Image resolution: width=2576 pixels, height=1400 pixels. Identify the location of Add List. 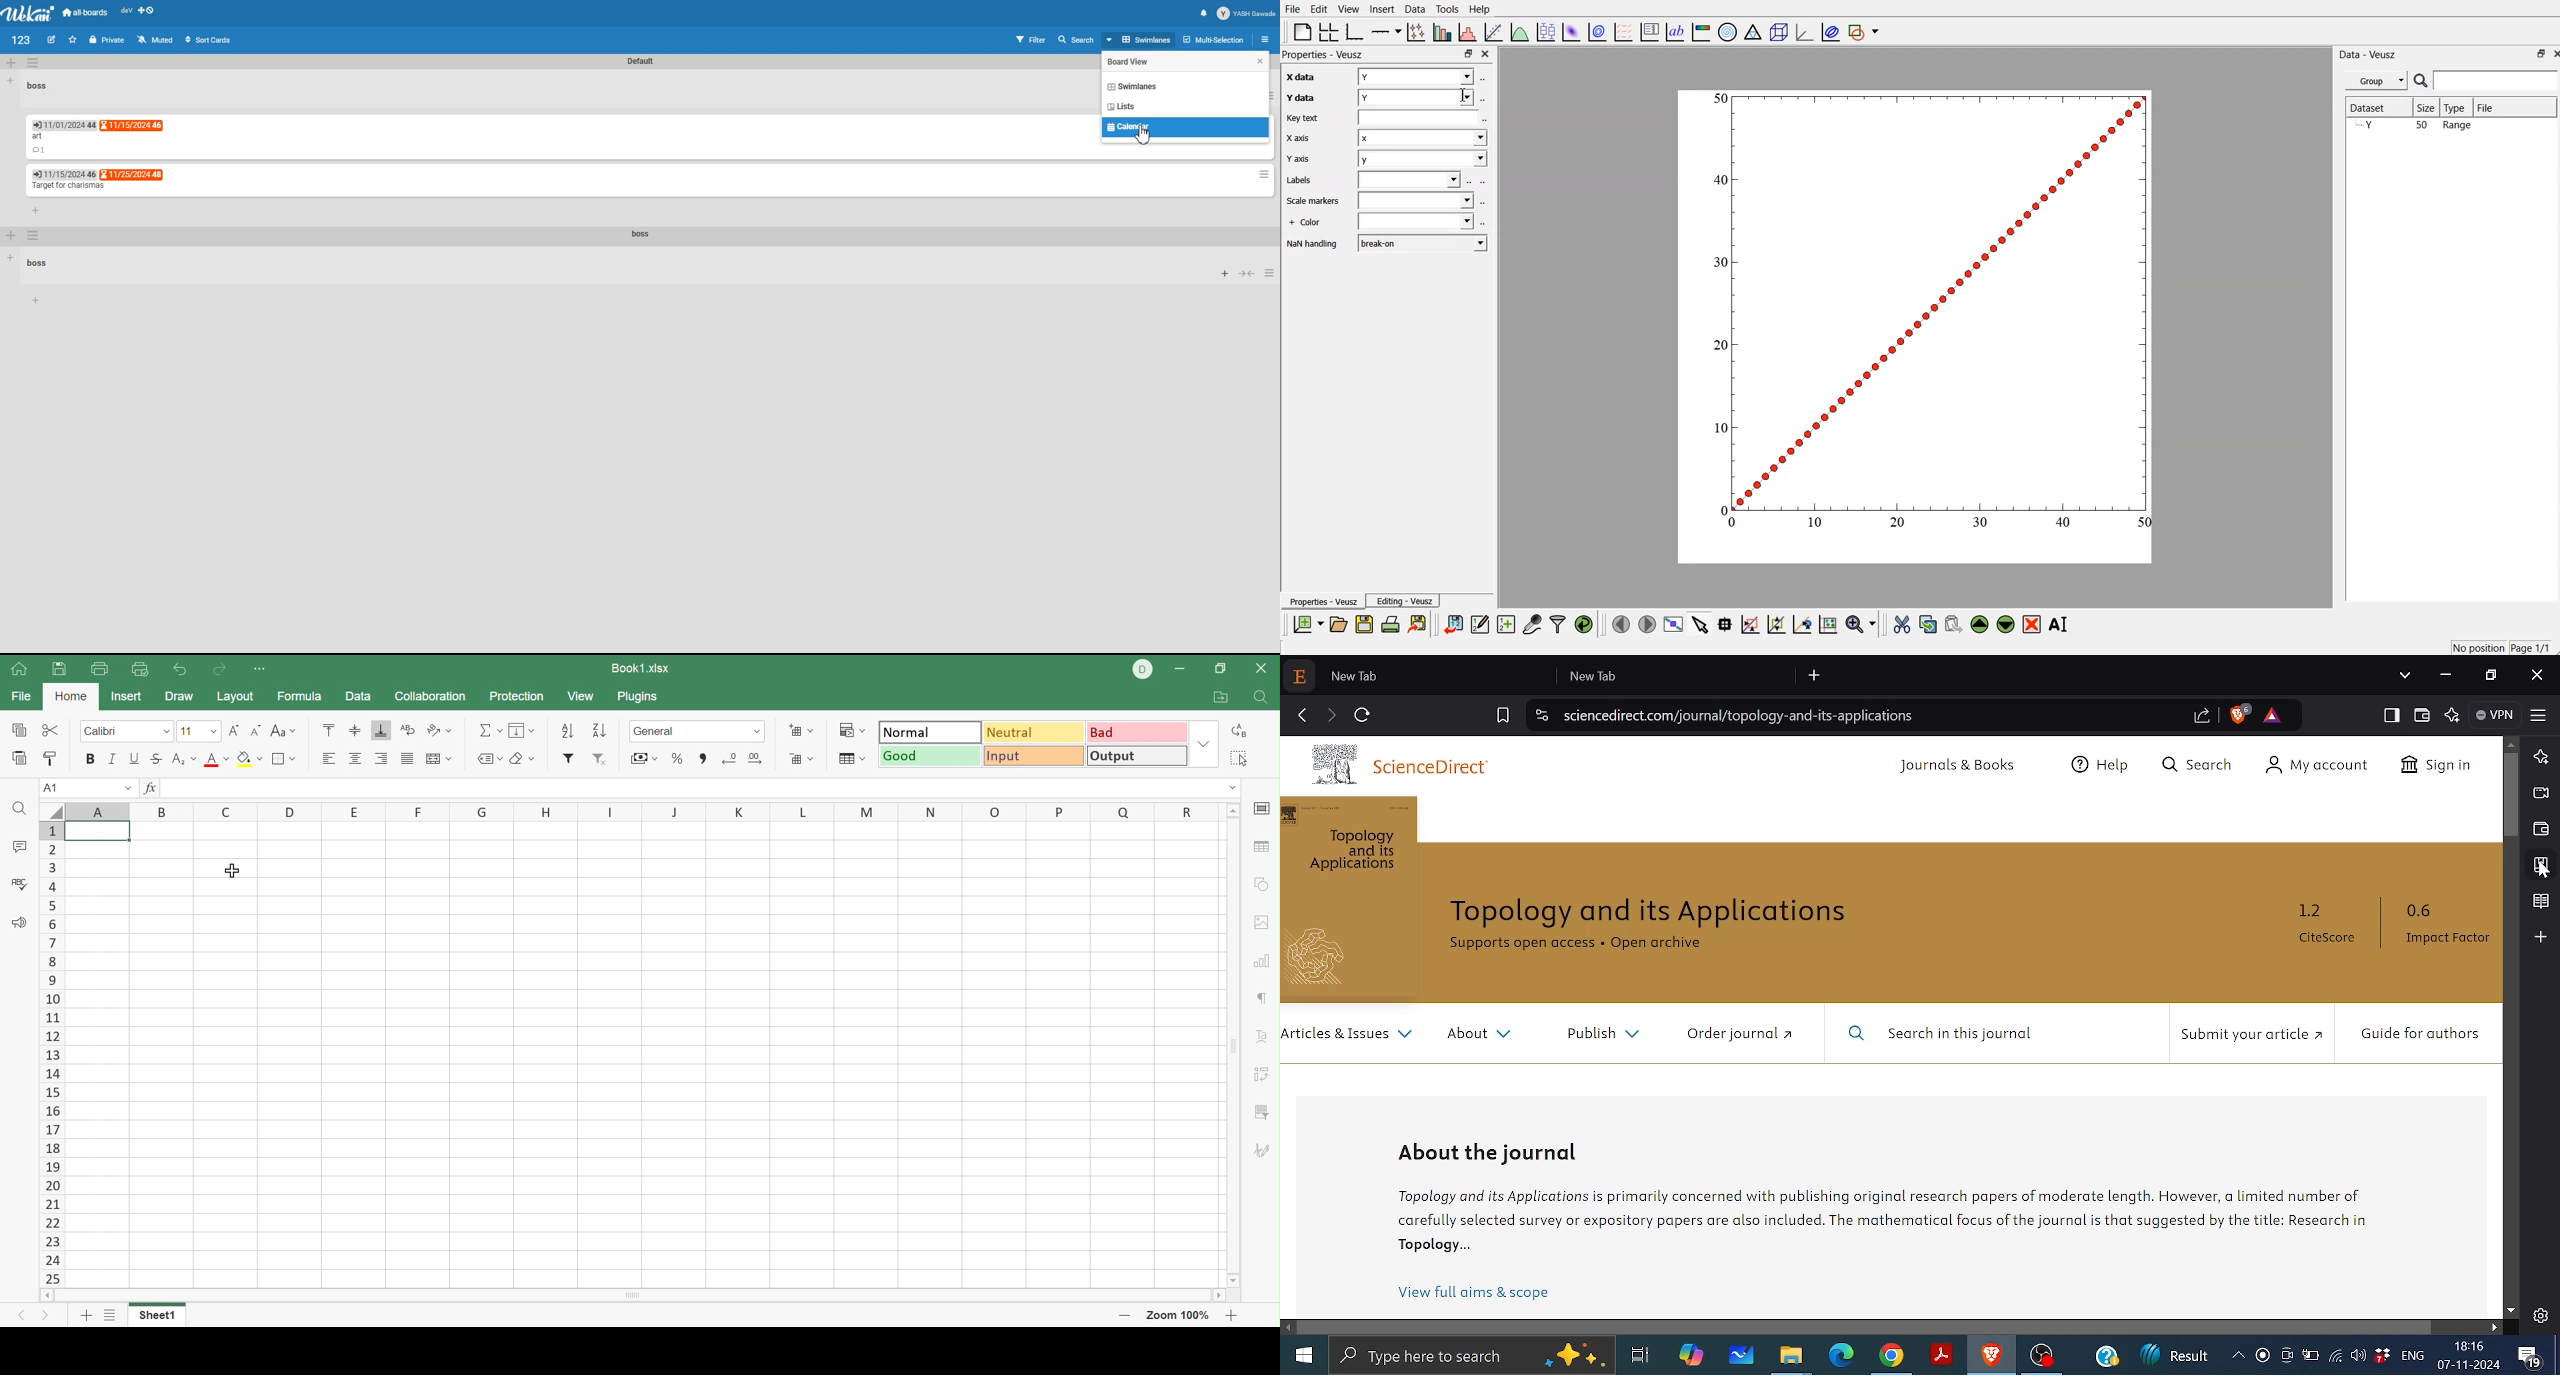
(11, 80).